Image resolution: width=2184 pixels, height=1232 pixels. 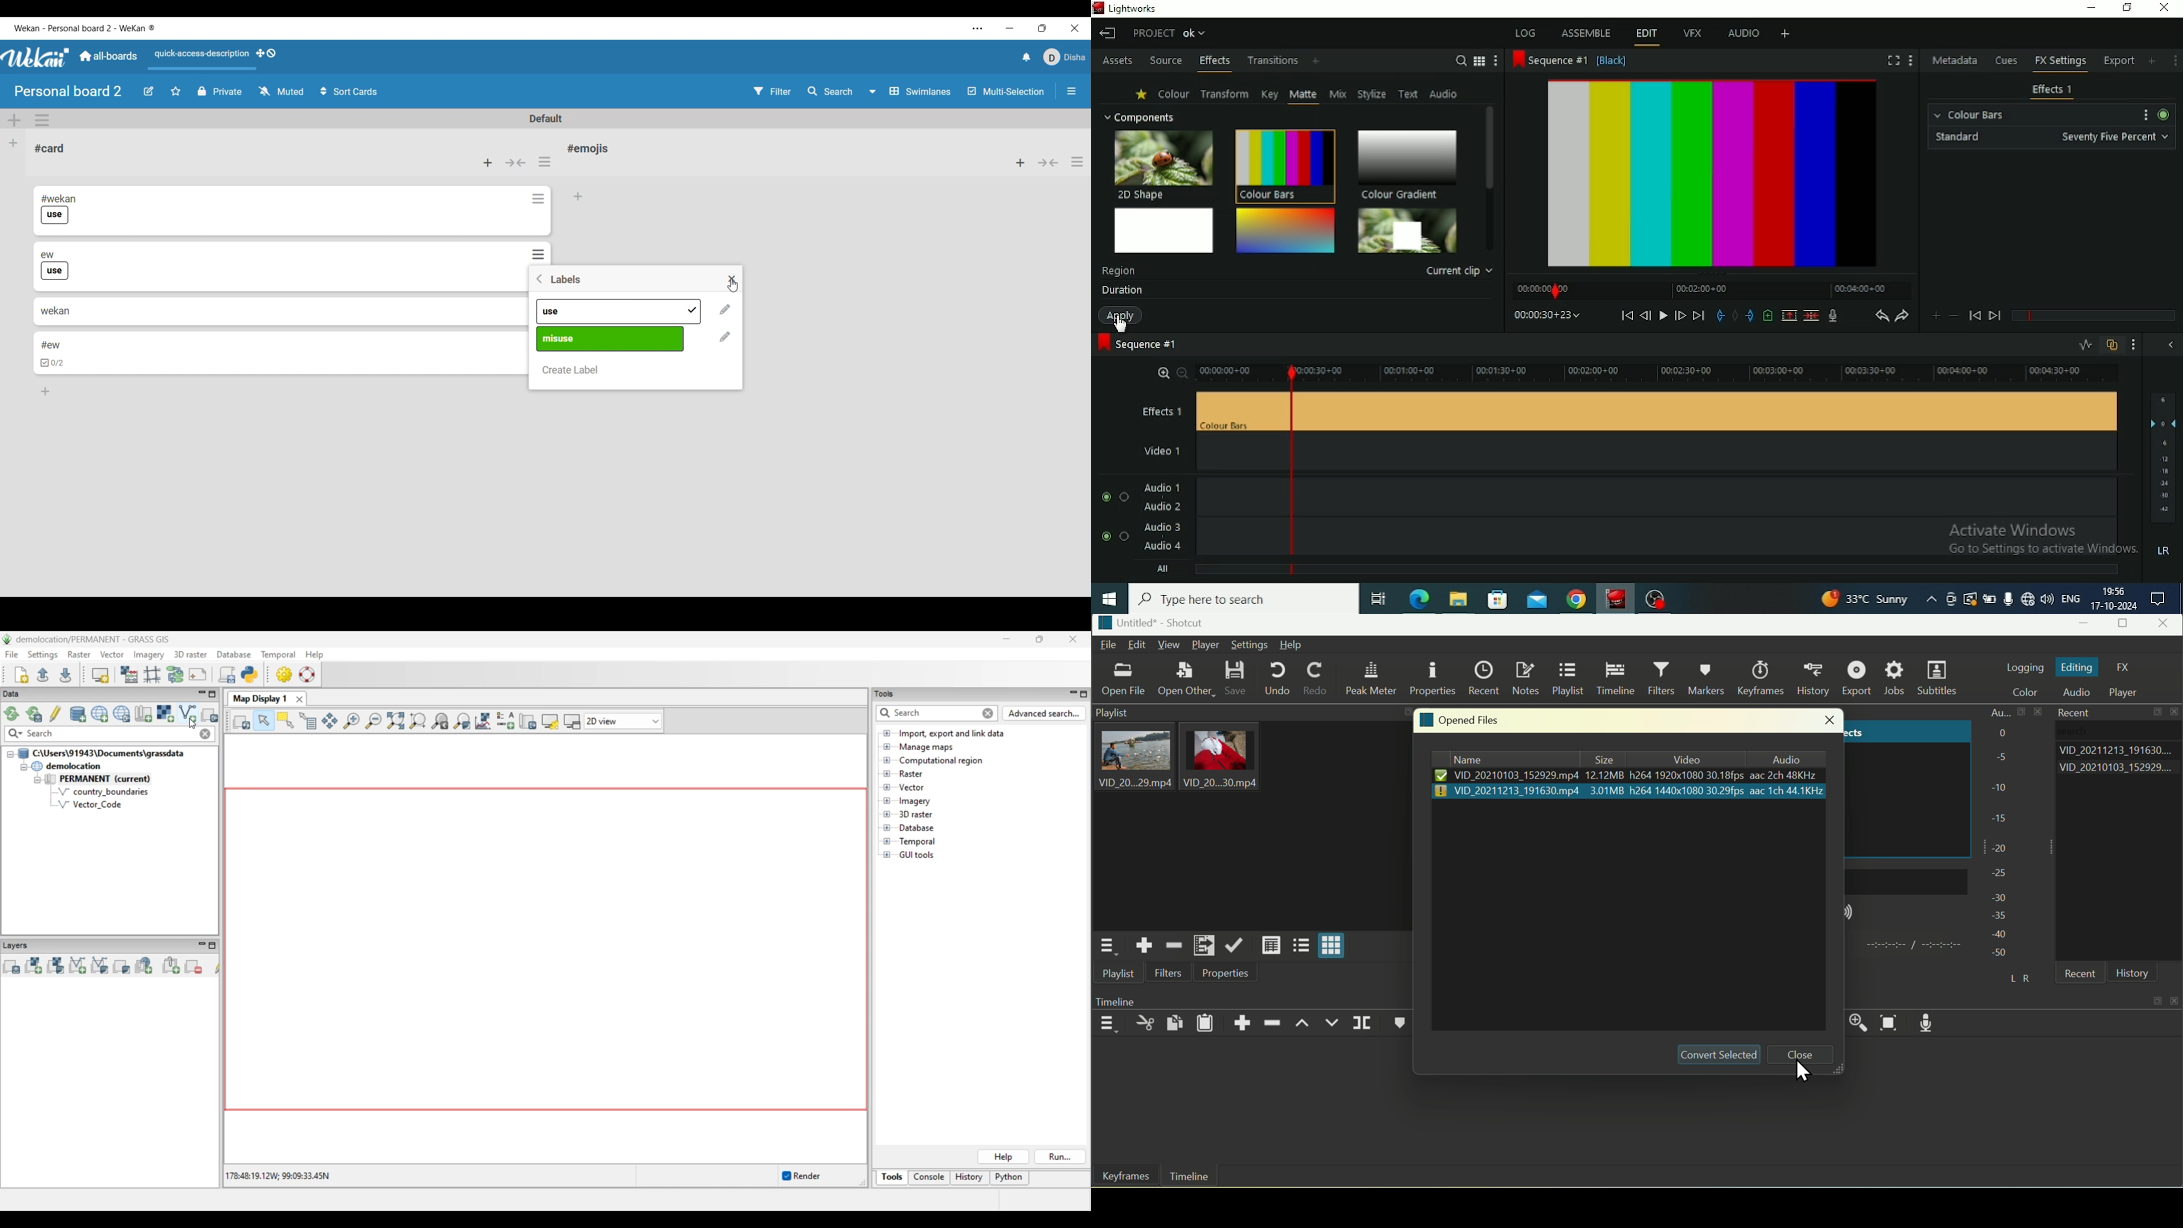 I want to click on Matte, so click(x=1303, y=95).